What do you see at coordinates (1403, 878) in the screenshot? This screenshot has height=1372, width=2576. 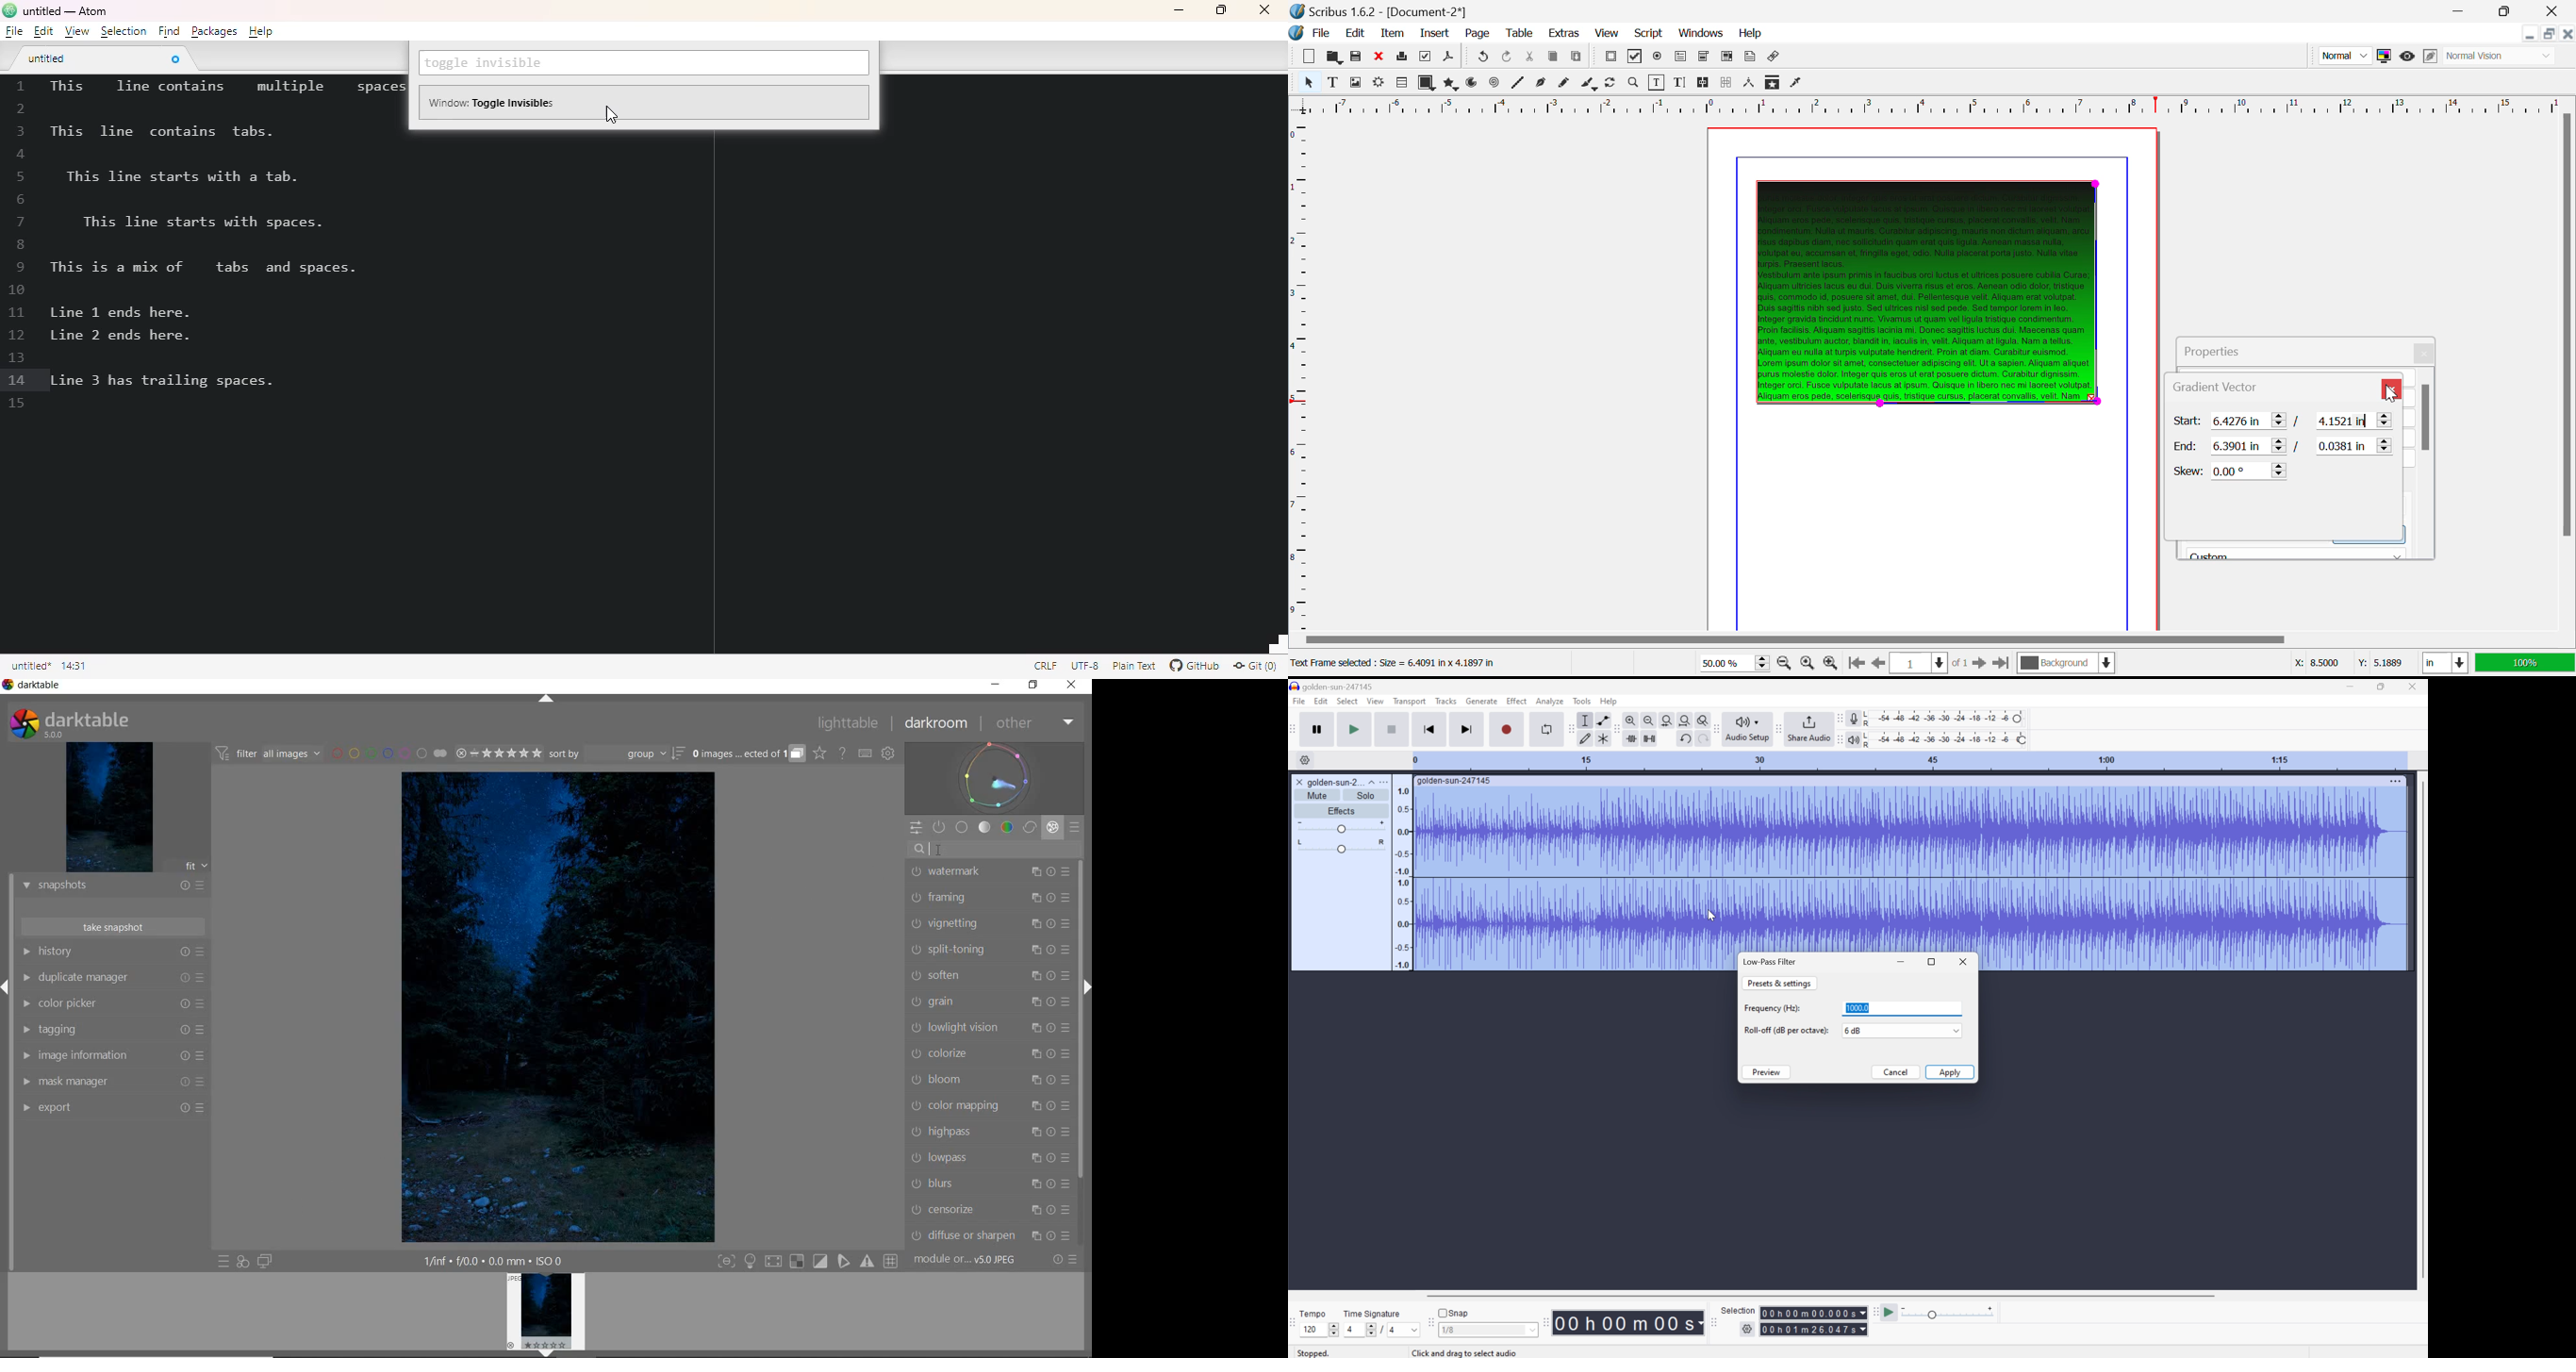 I see `Frequencies` at bounding box center [1403, 878].